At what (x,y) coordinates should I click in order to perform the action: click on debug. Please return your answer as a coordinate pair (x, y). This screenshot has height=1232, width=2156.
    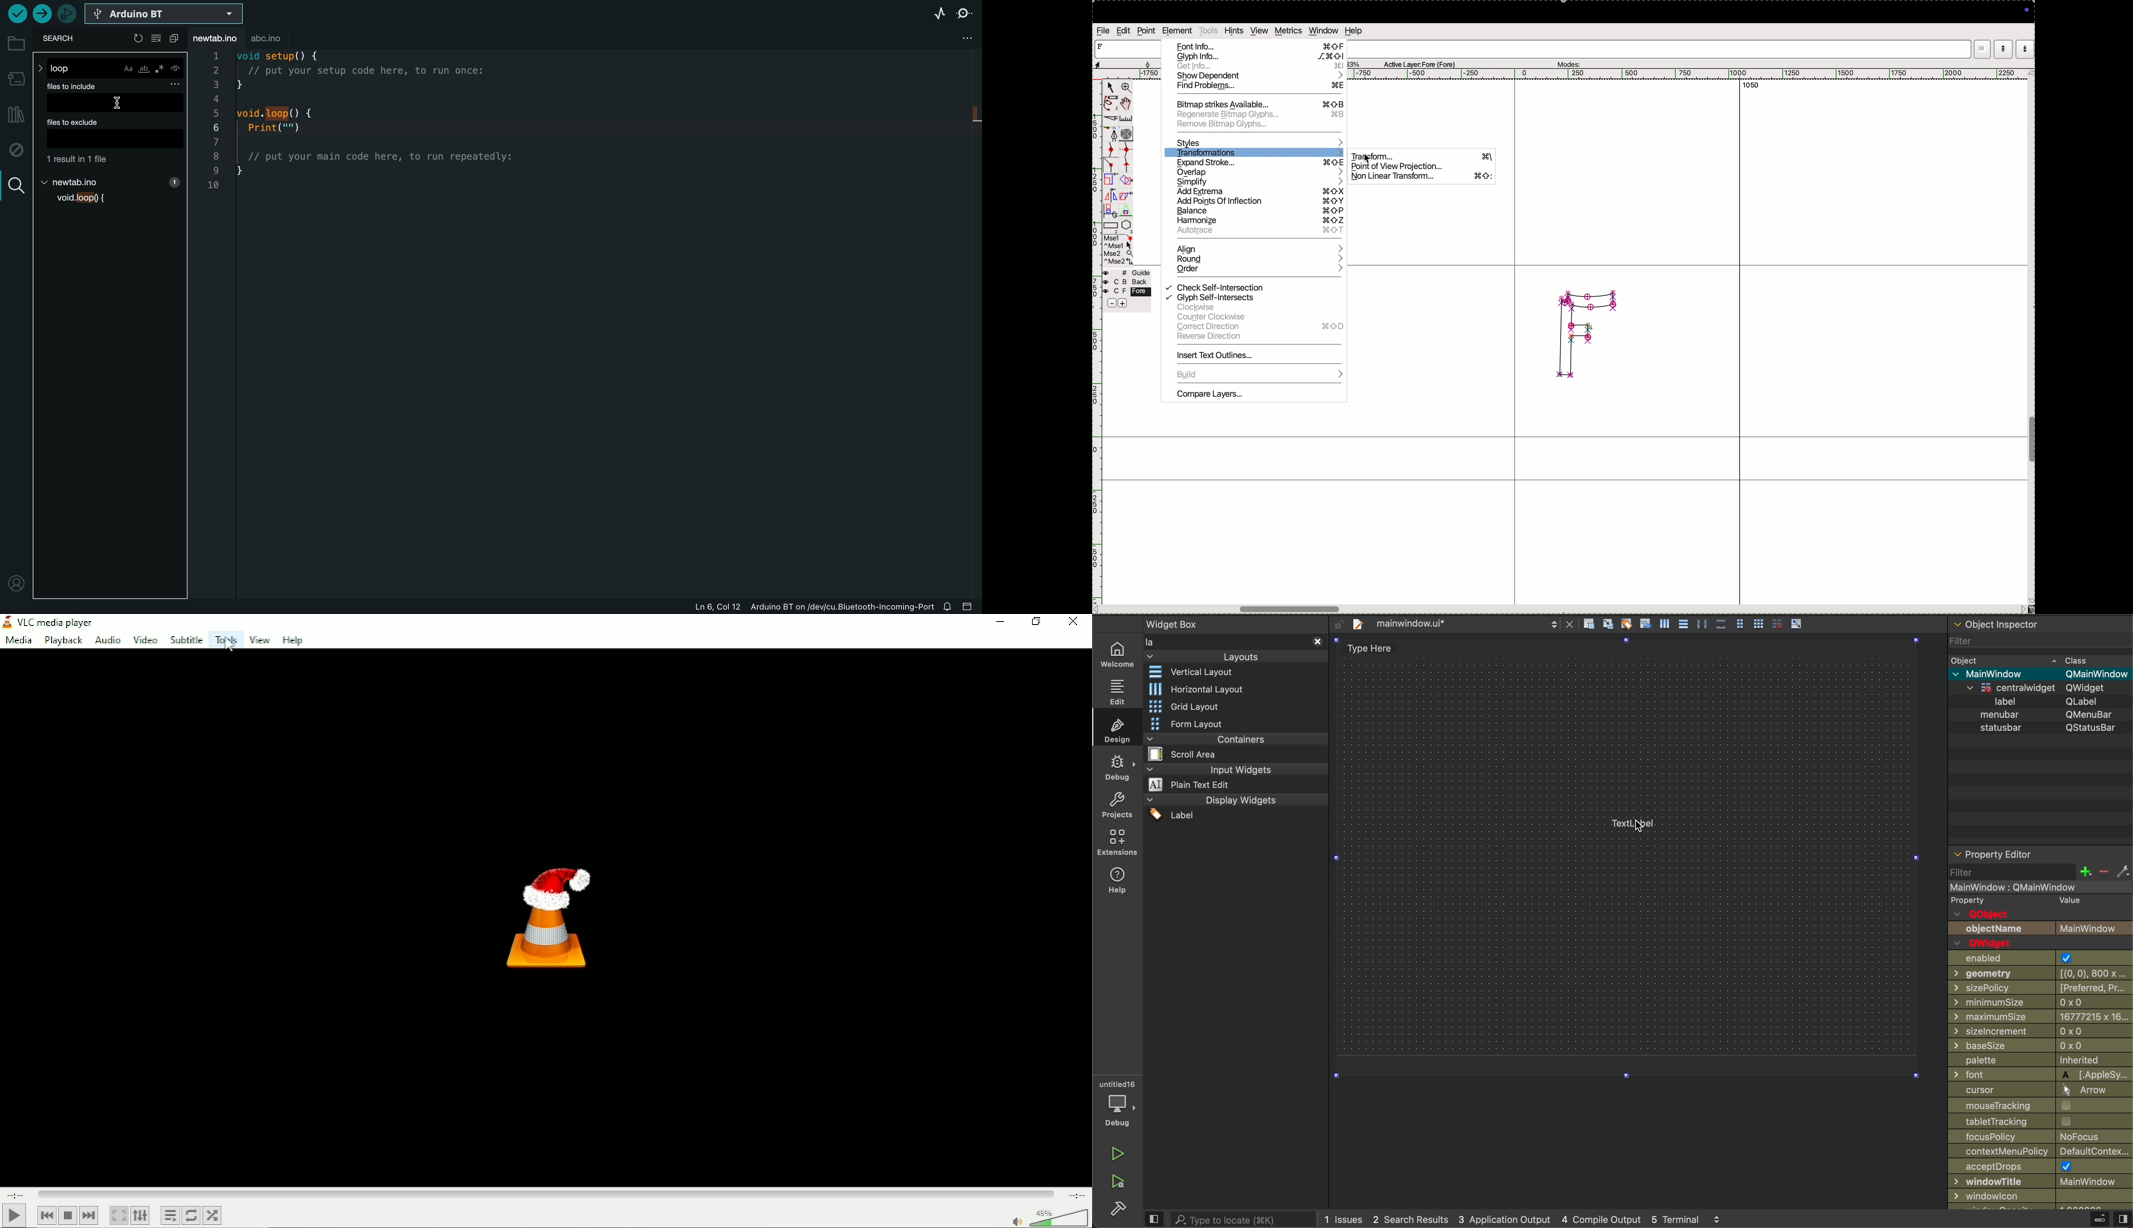
    Looking at the image, I should click on (1119, 768).